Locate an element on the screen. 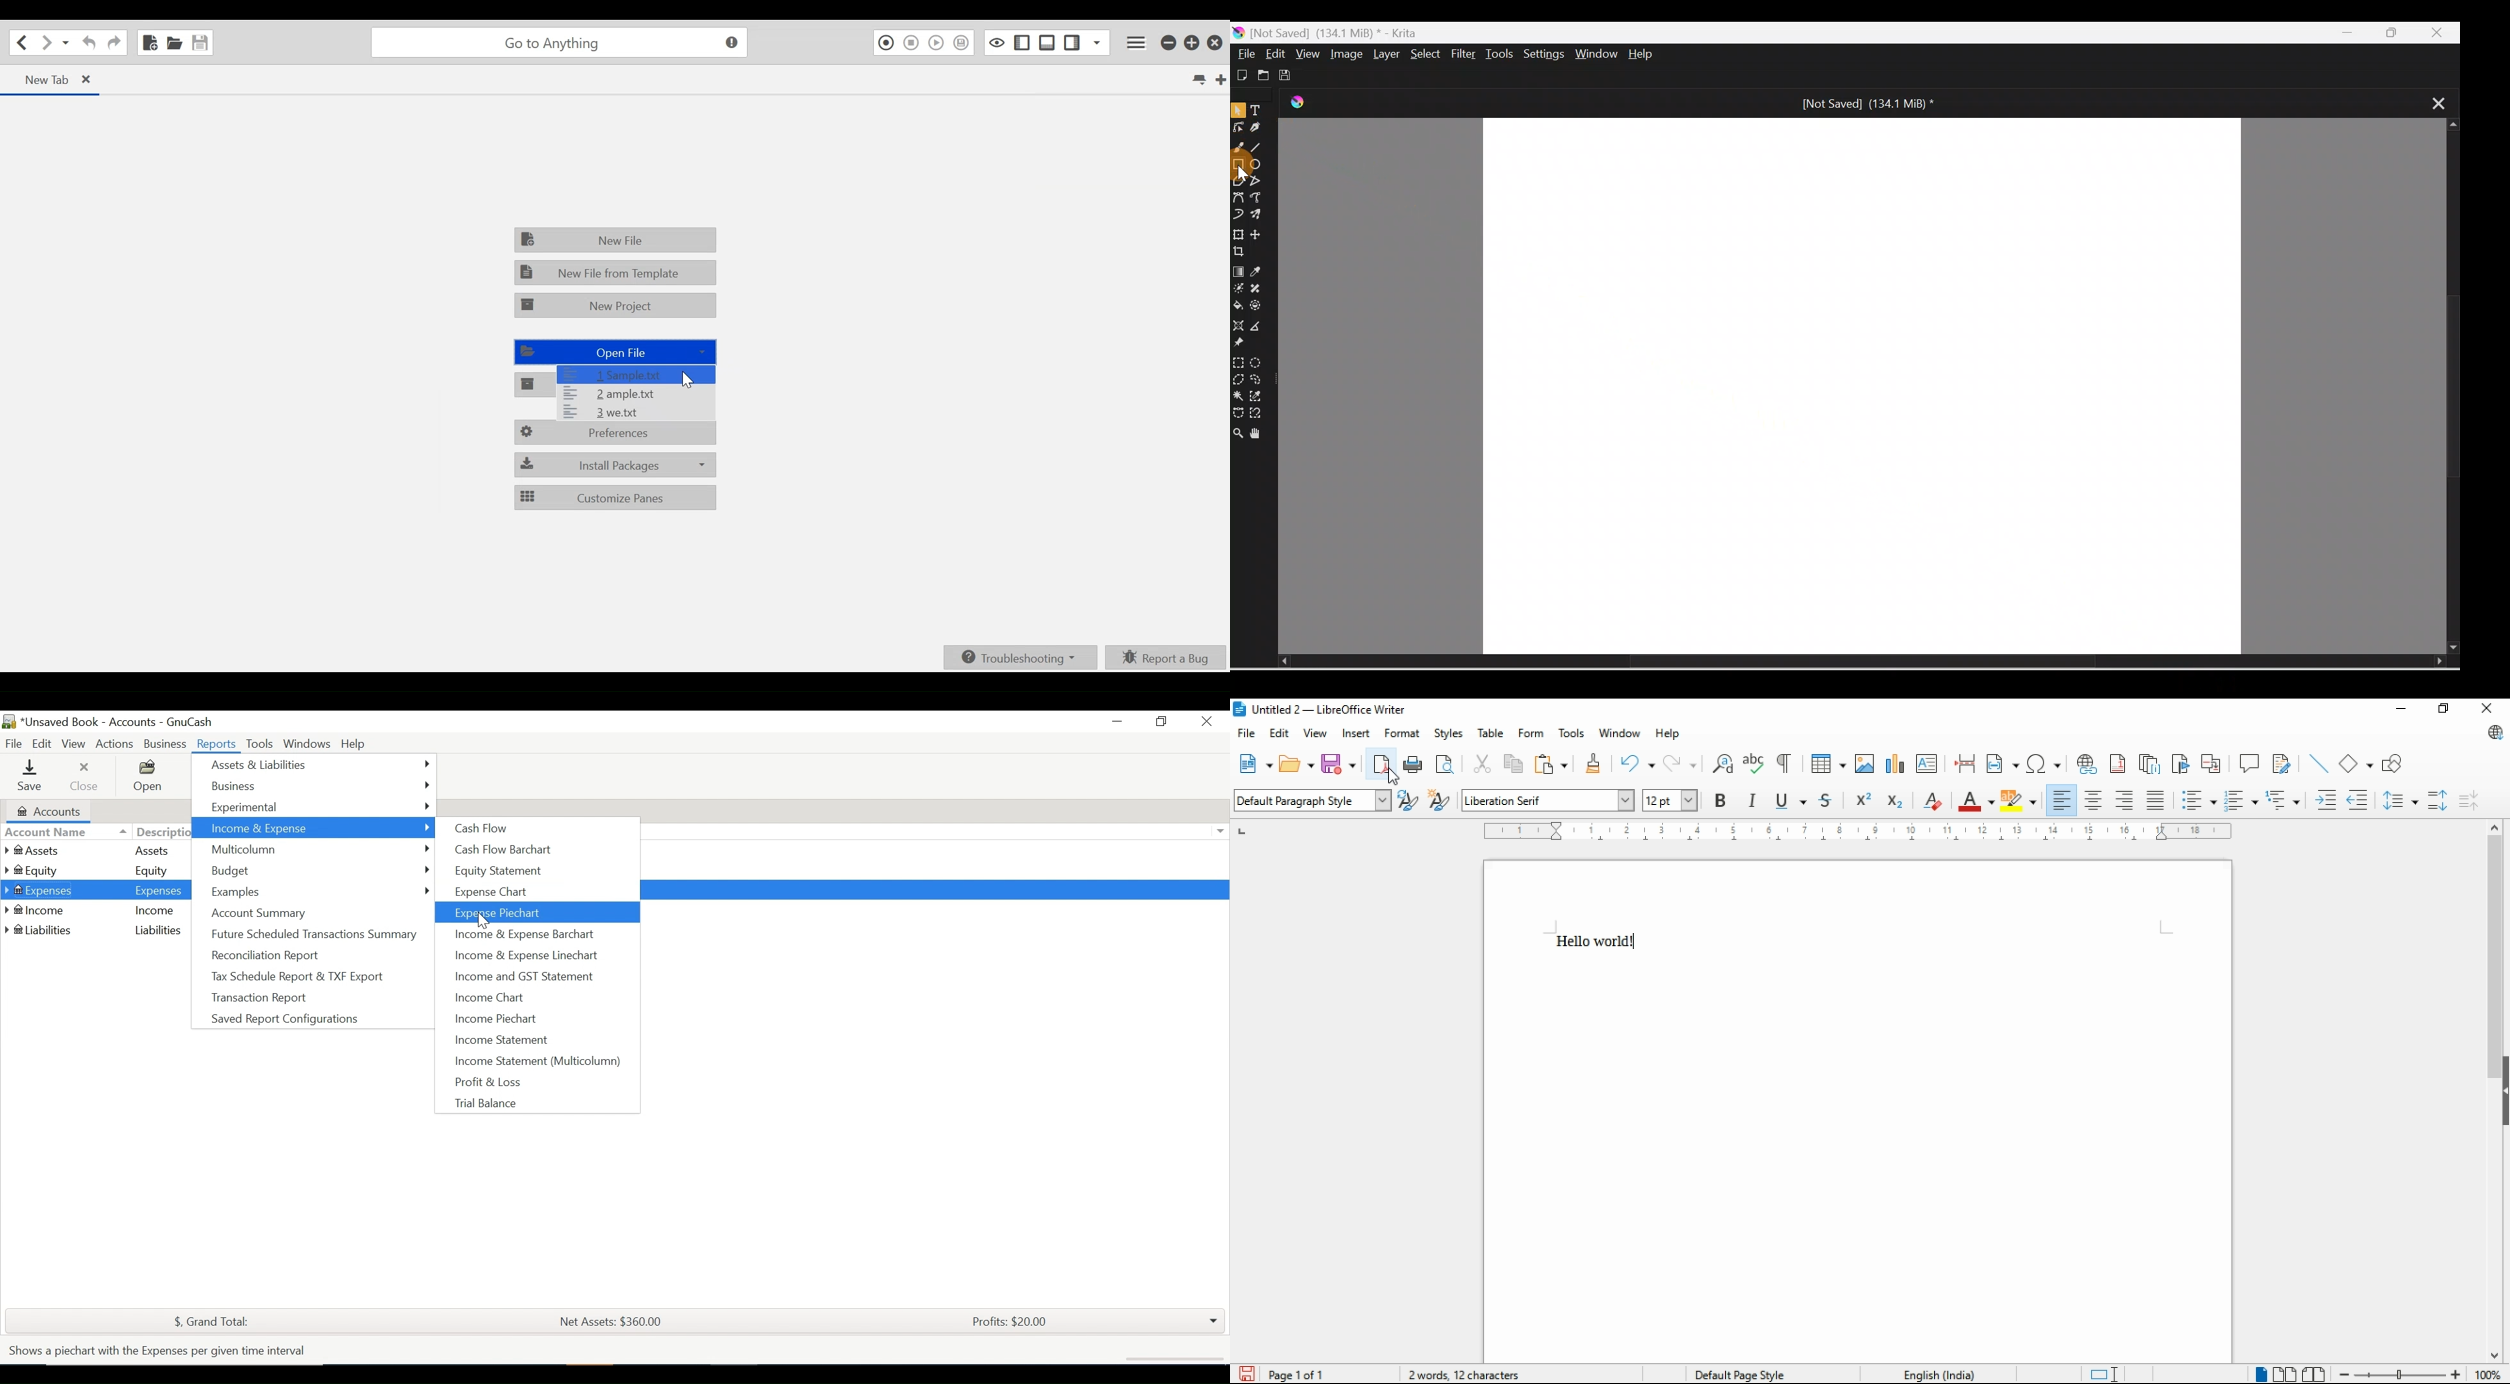 This screenshot has height=1400, width=2520. Restore is located at coordinates (1159, 723).